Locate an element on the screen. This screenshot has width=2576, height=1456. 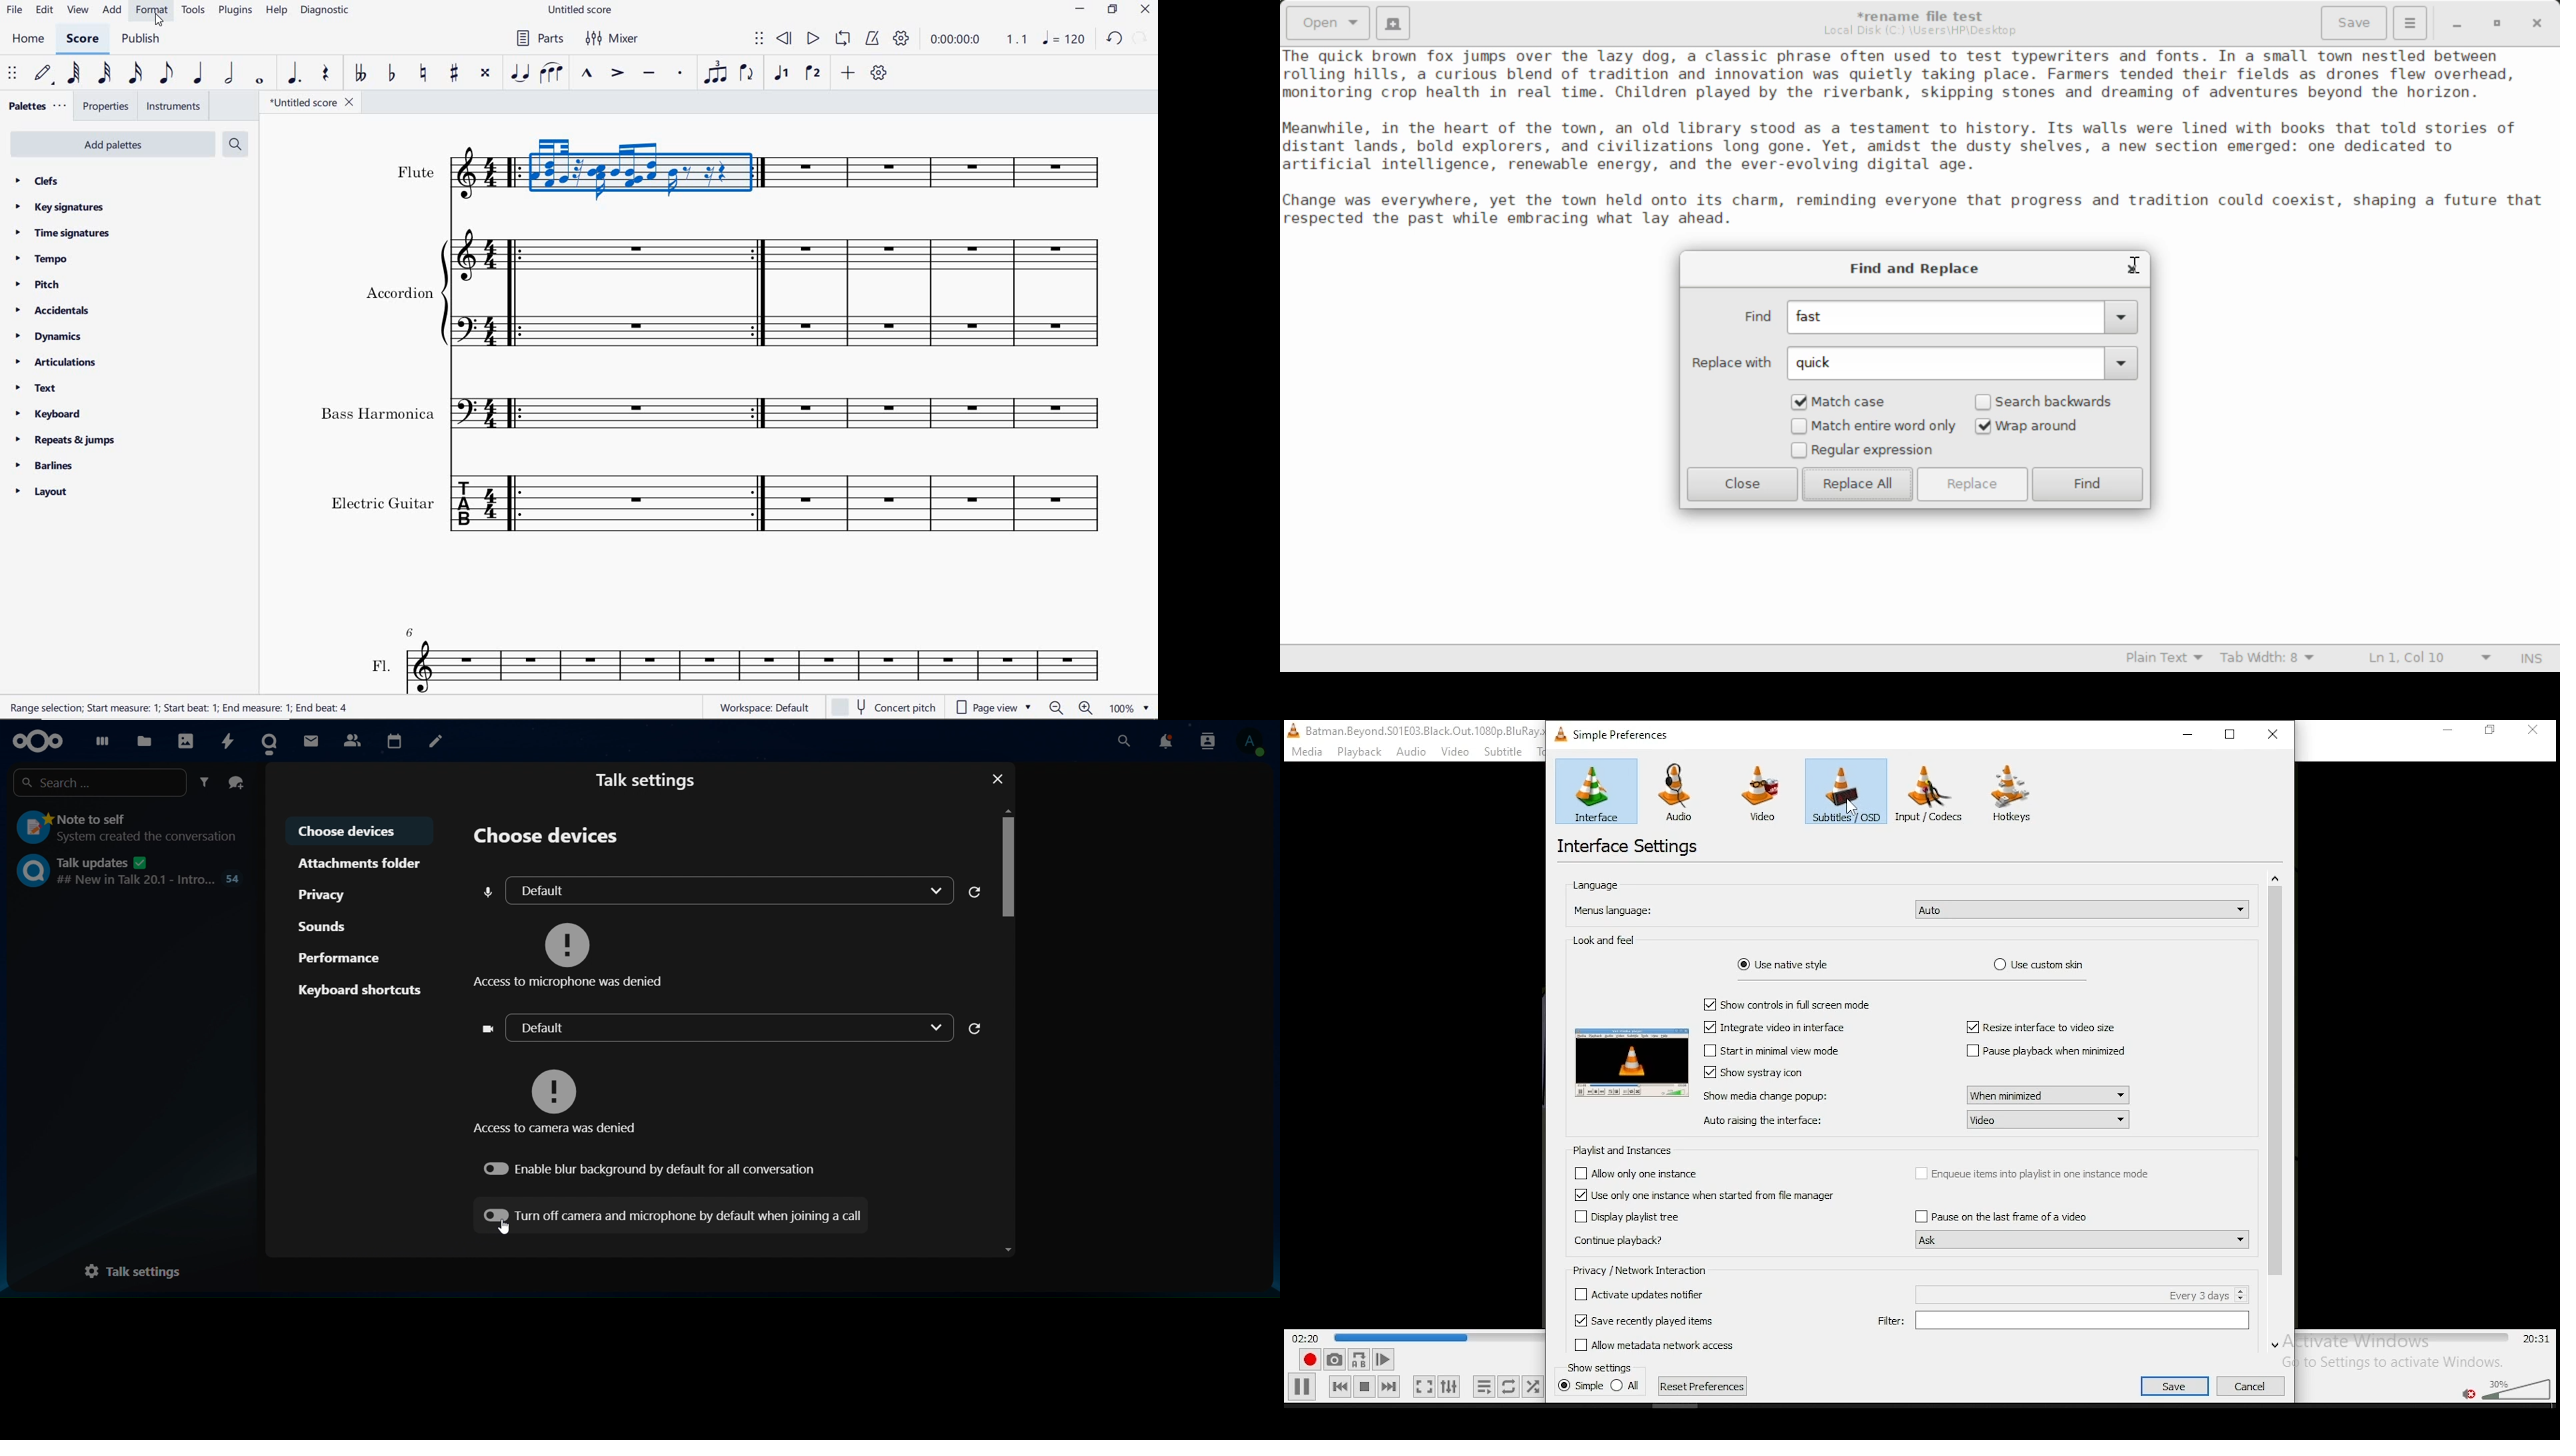
access to camera was denied is located at coordinates (563, 1100).